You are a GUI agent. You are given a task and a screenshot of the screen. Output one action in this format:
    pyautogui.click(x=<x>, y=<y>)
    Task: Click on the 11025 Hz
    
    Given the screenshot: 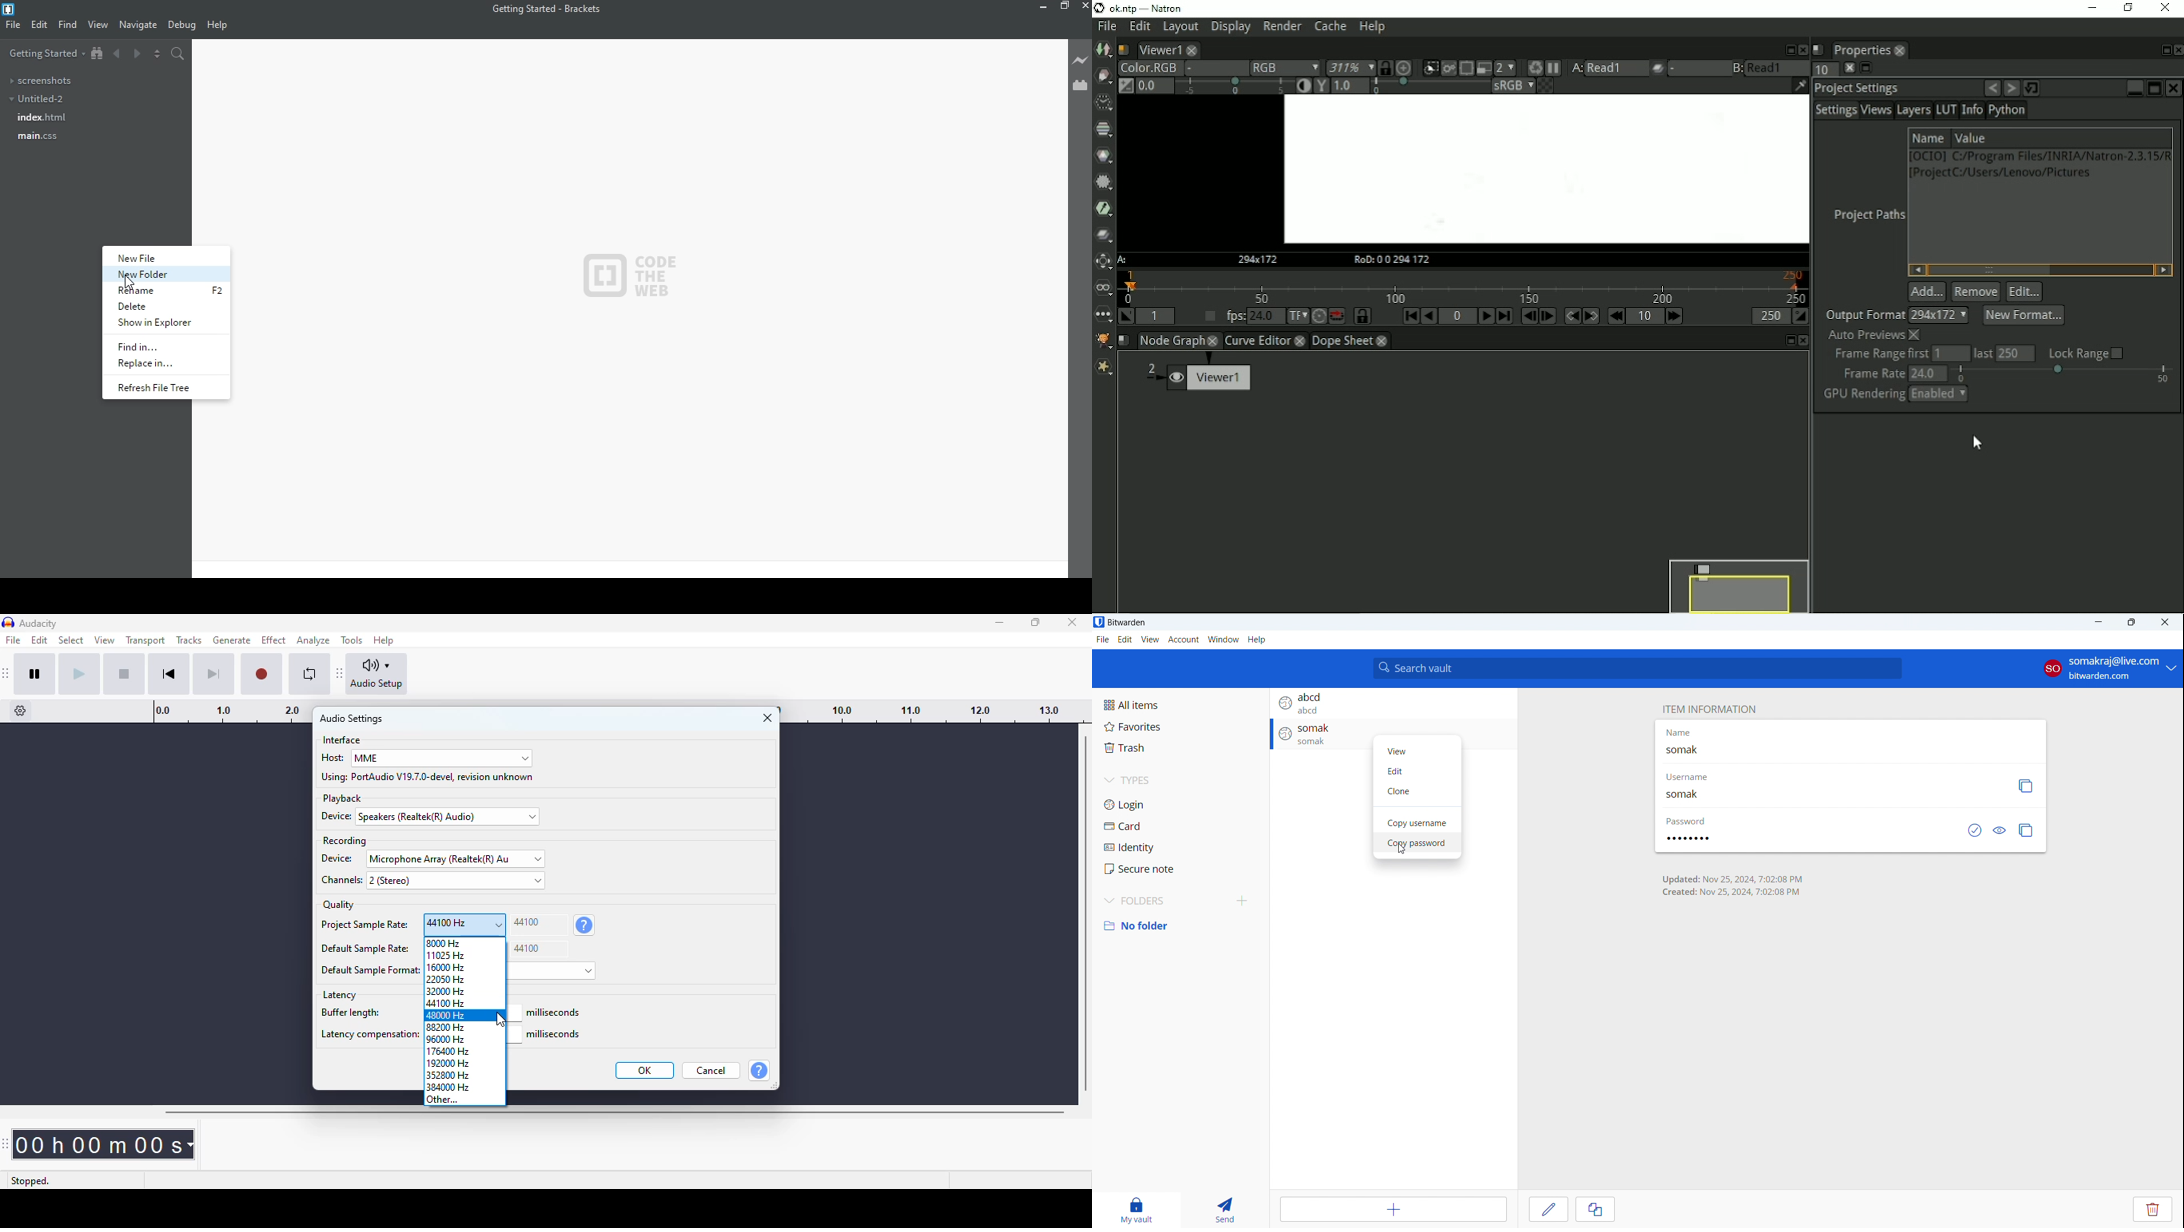 What is the action you would take?
    pyautogui.click(x=464, y=955)
    